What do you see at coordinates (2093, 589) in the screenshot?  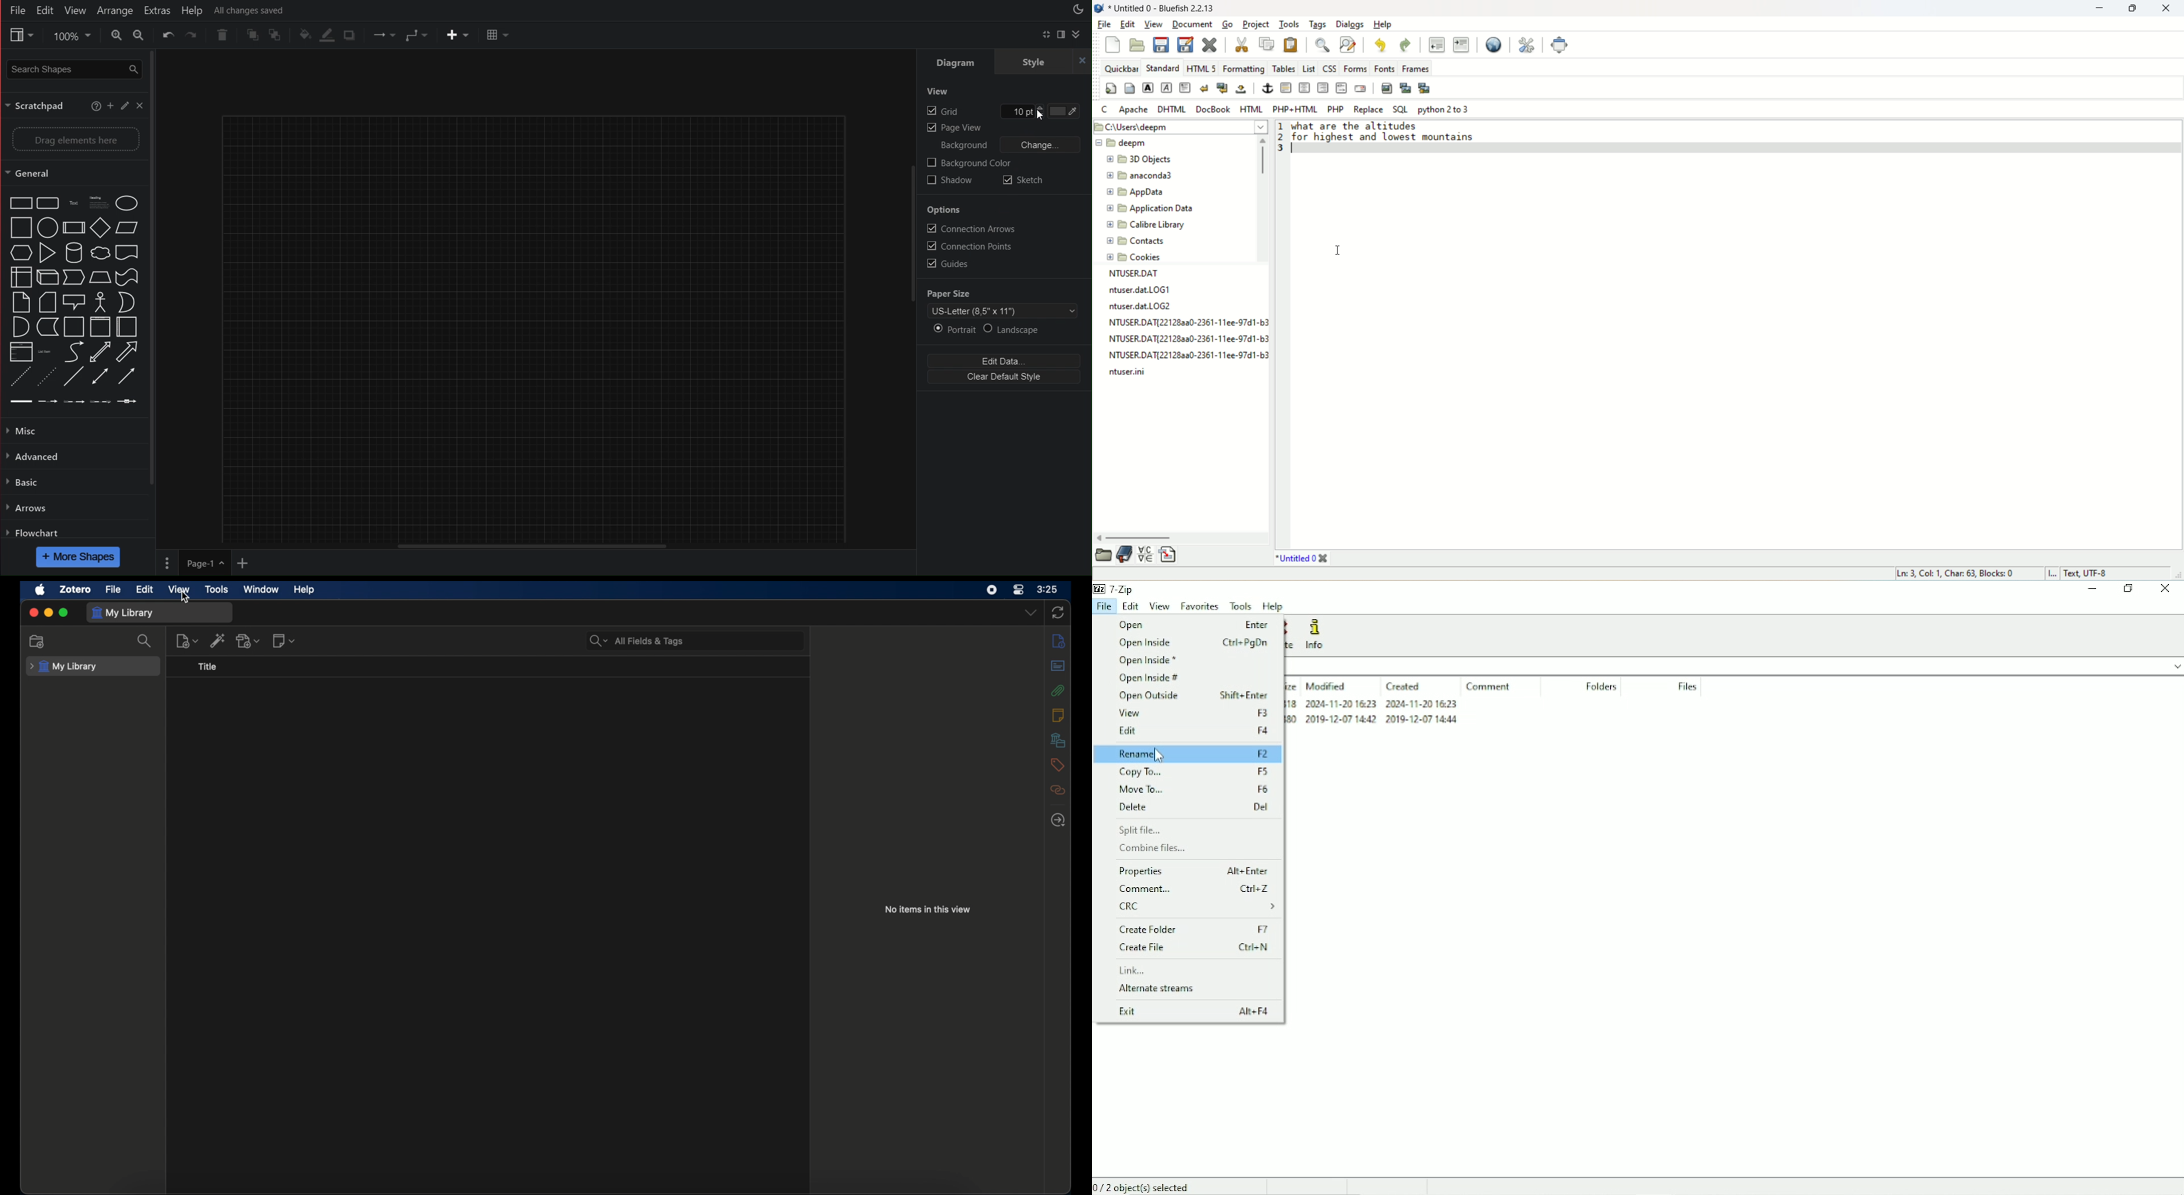 I see `Minimize` at bounding box center [2093, 589].